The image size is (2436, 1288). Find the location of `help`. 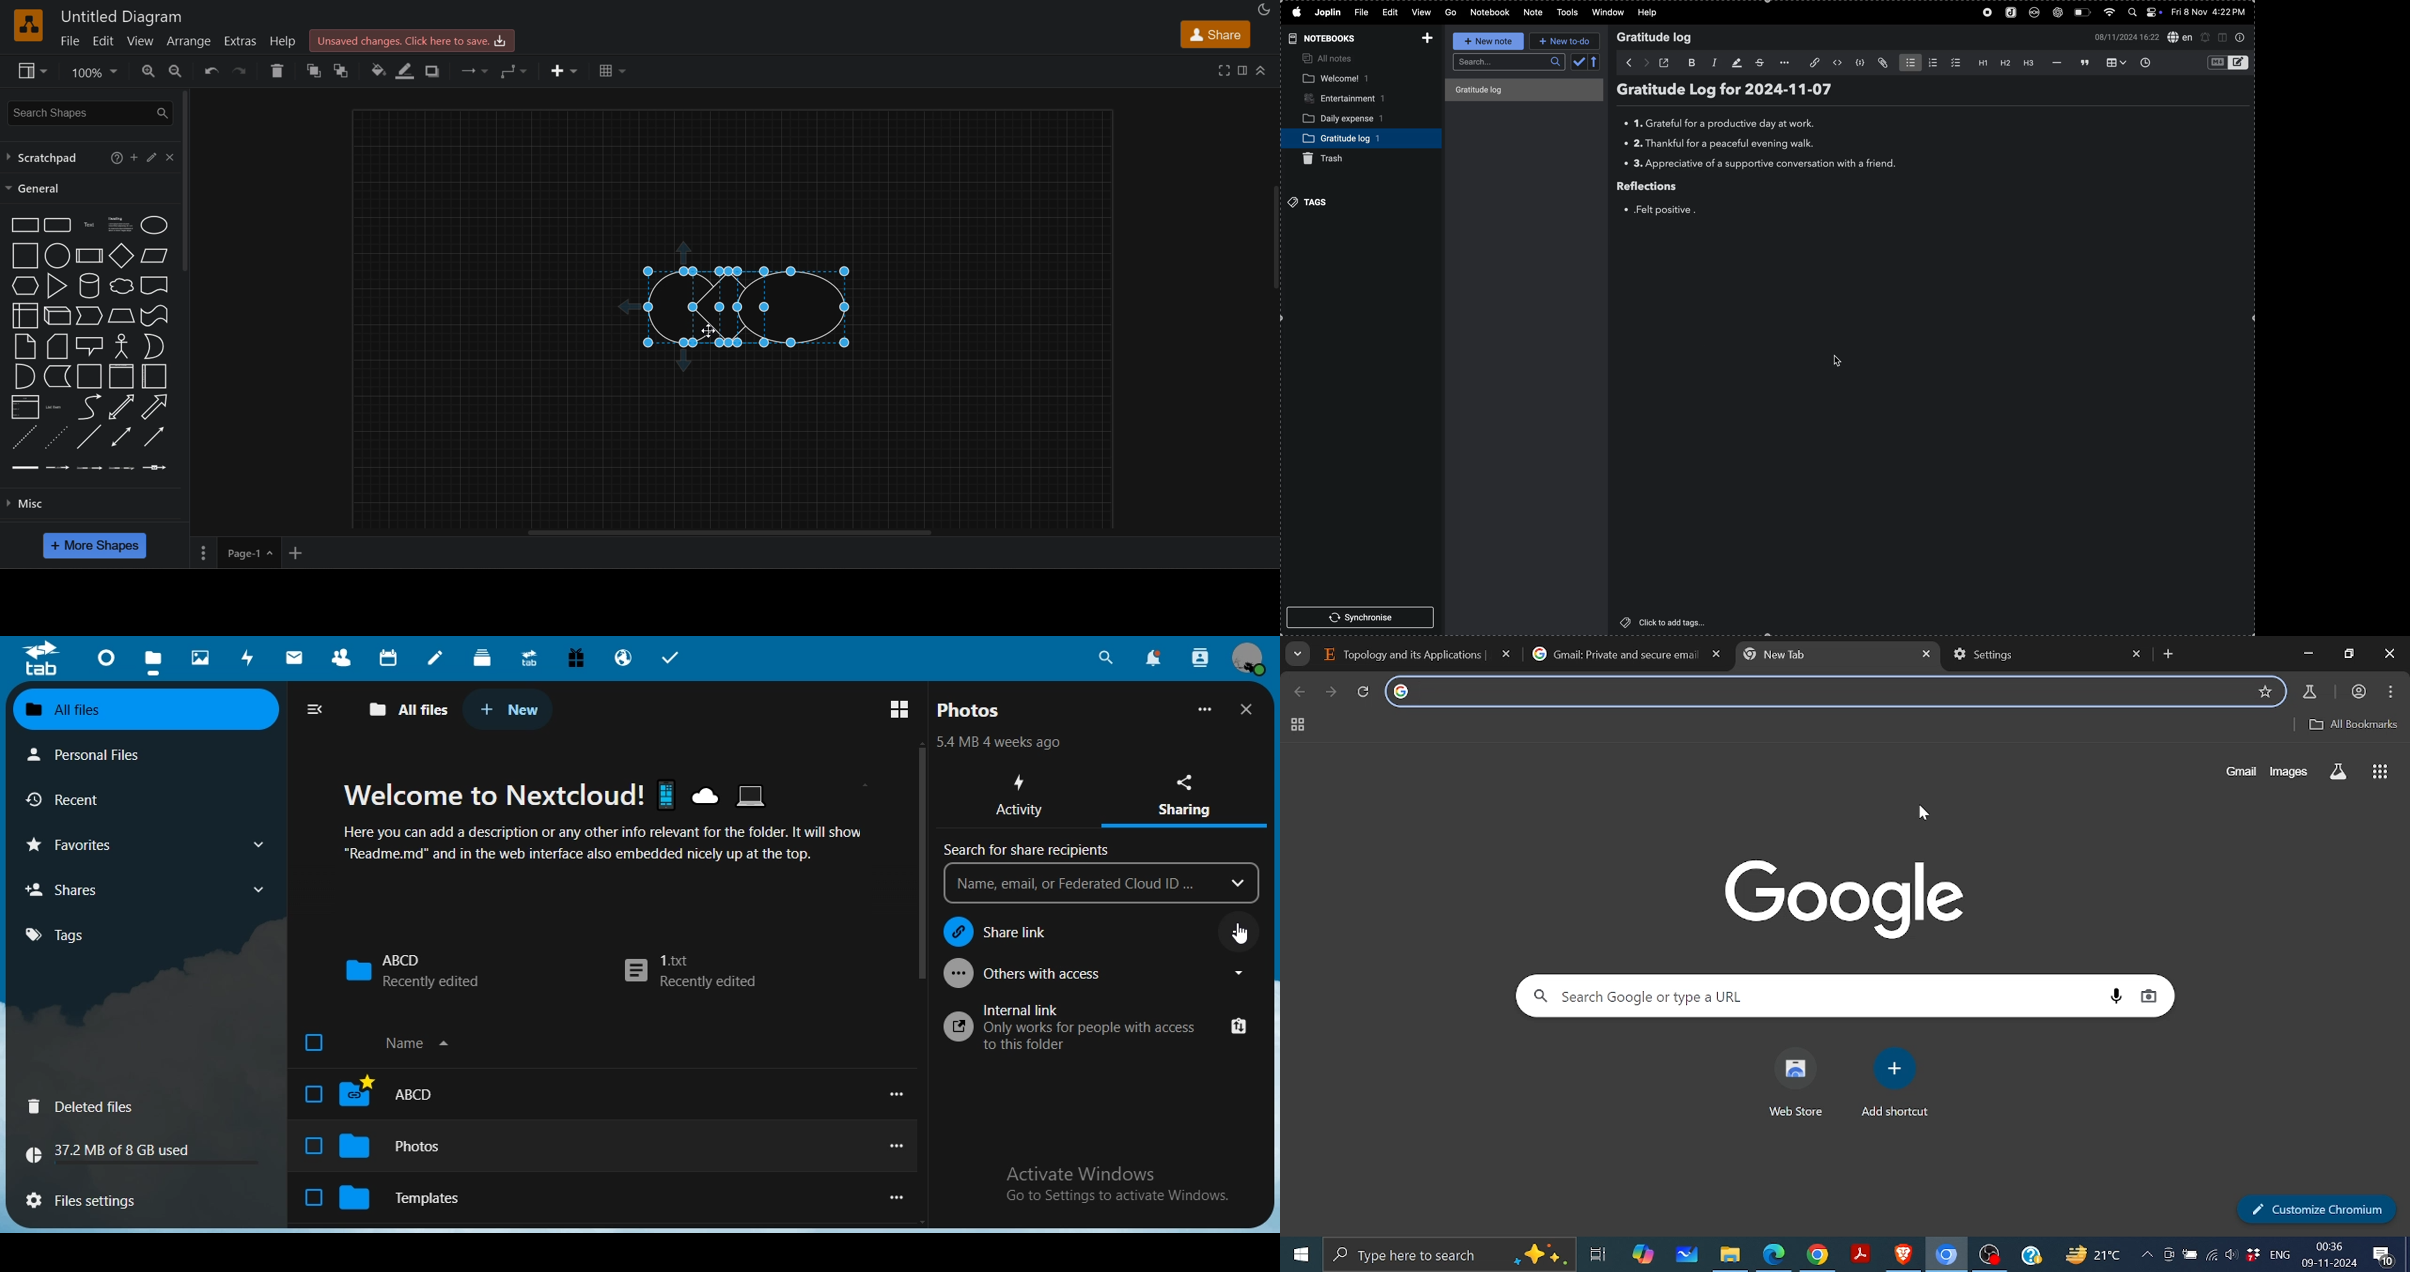

help is located at coordinates (2034, 1257).